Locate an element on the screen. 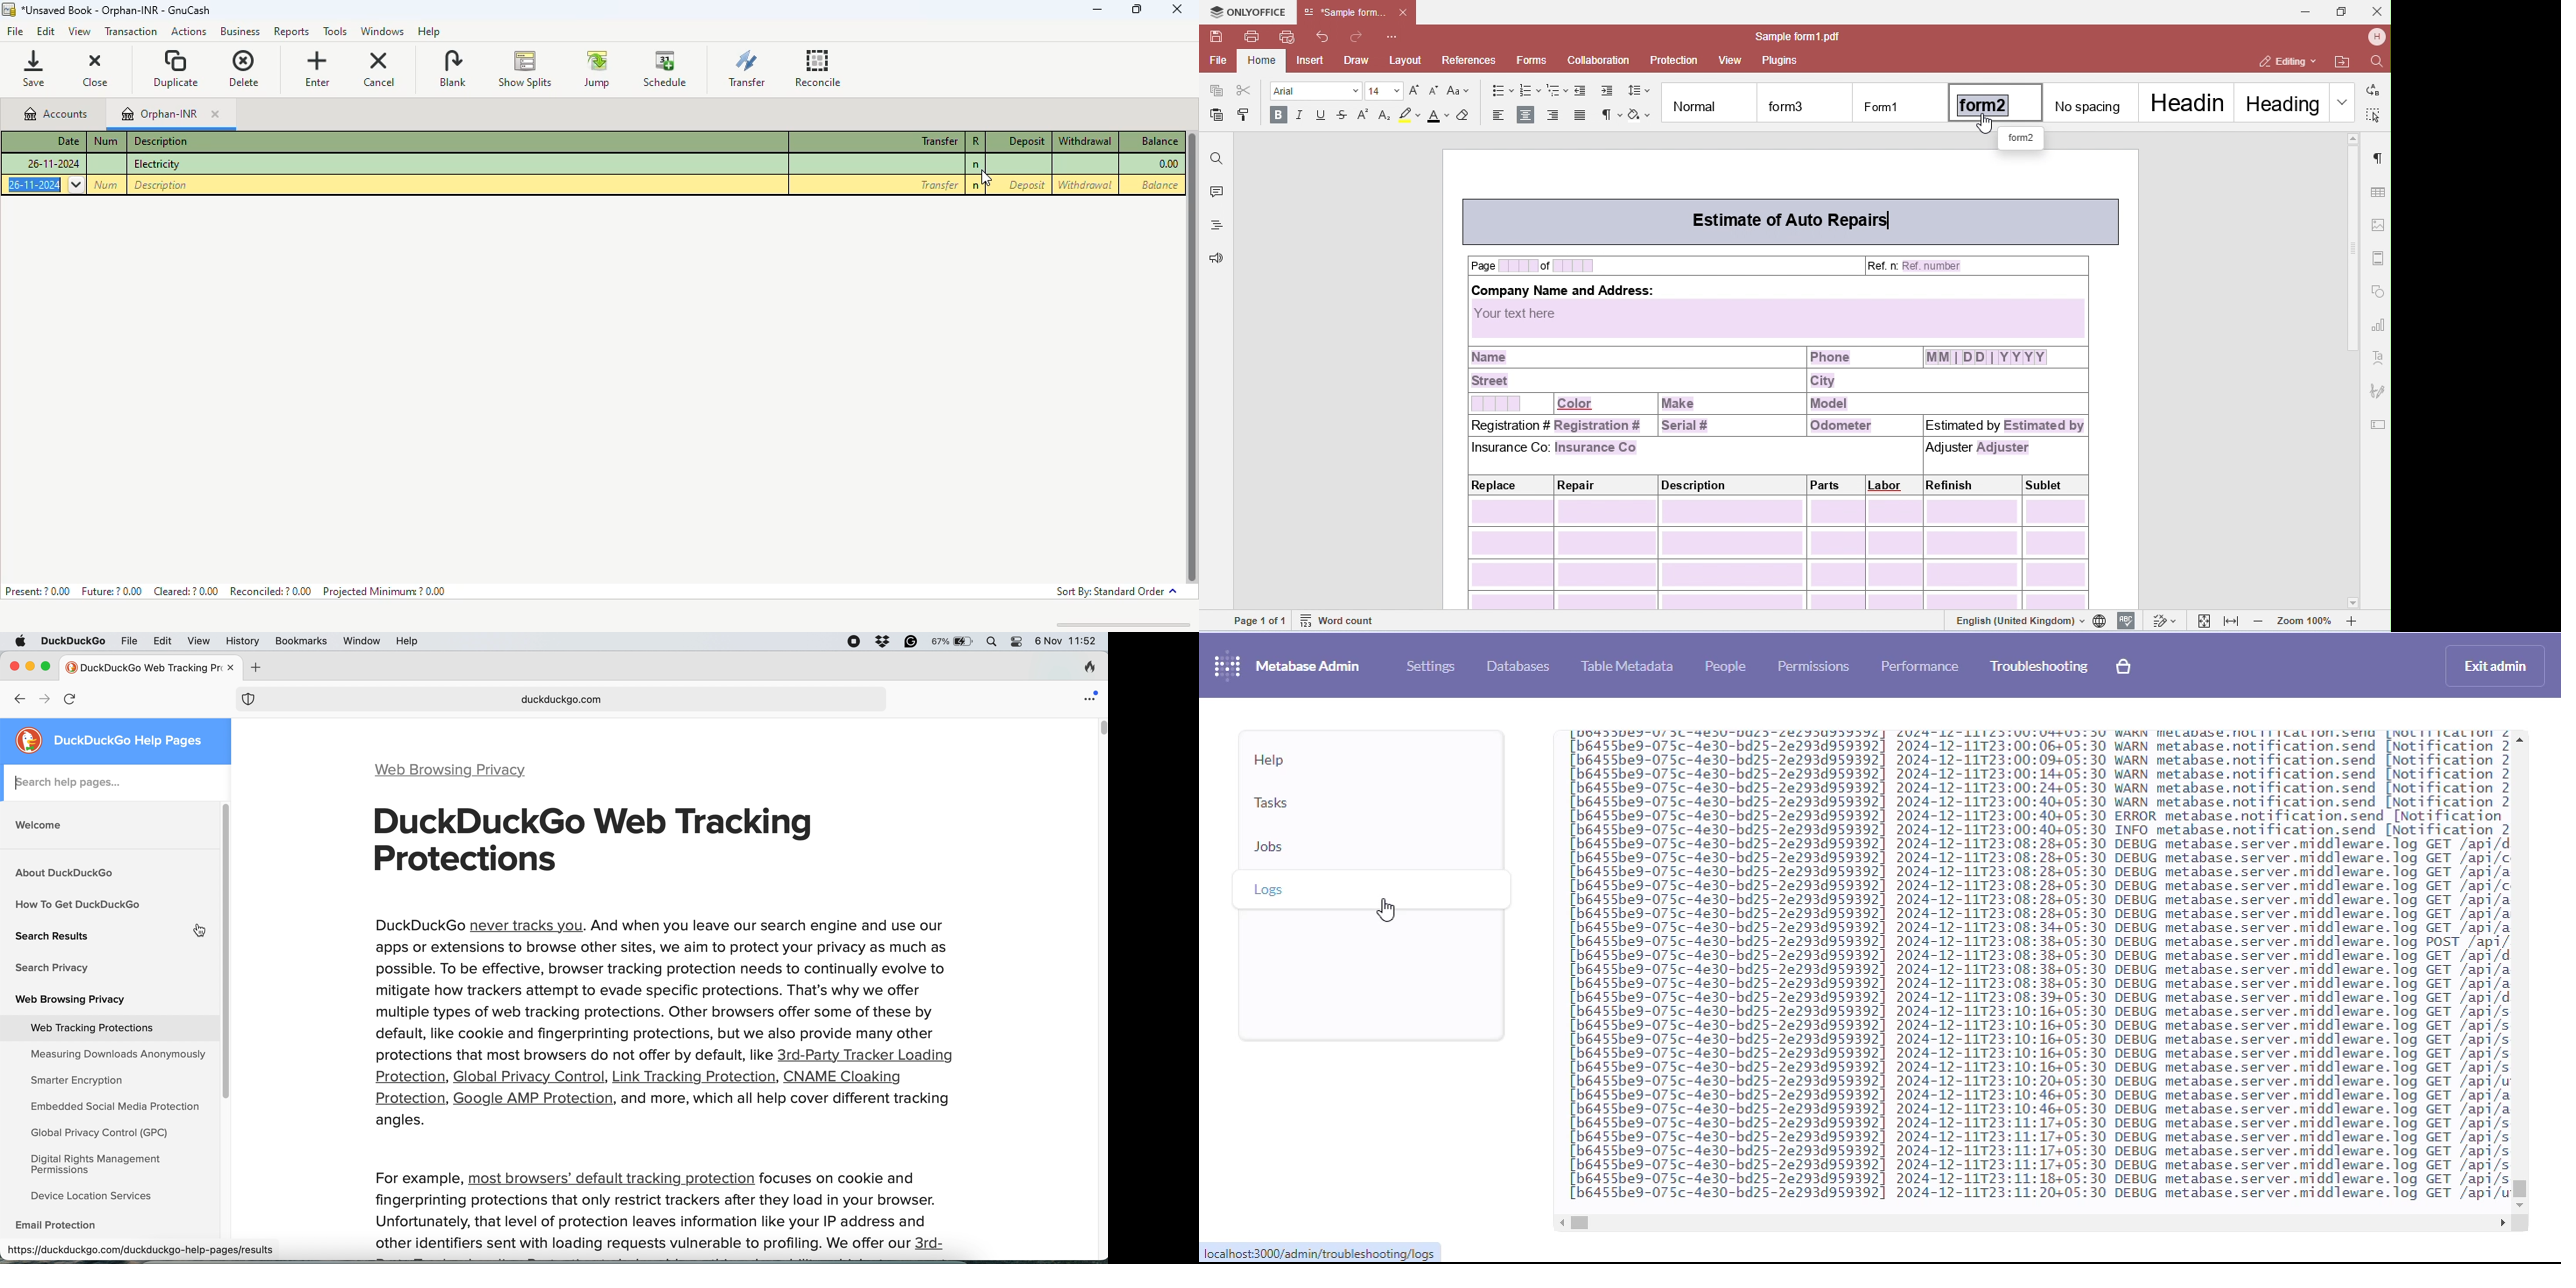  for example is located at coordinates (415, 1179).